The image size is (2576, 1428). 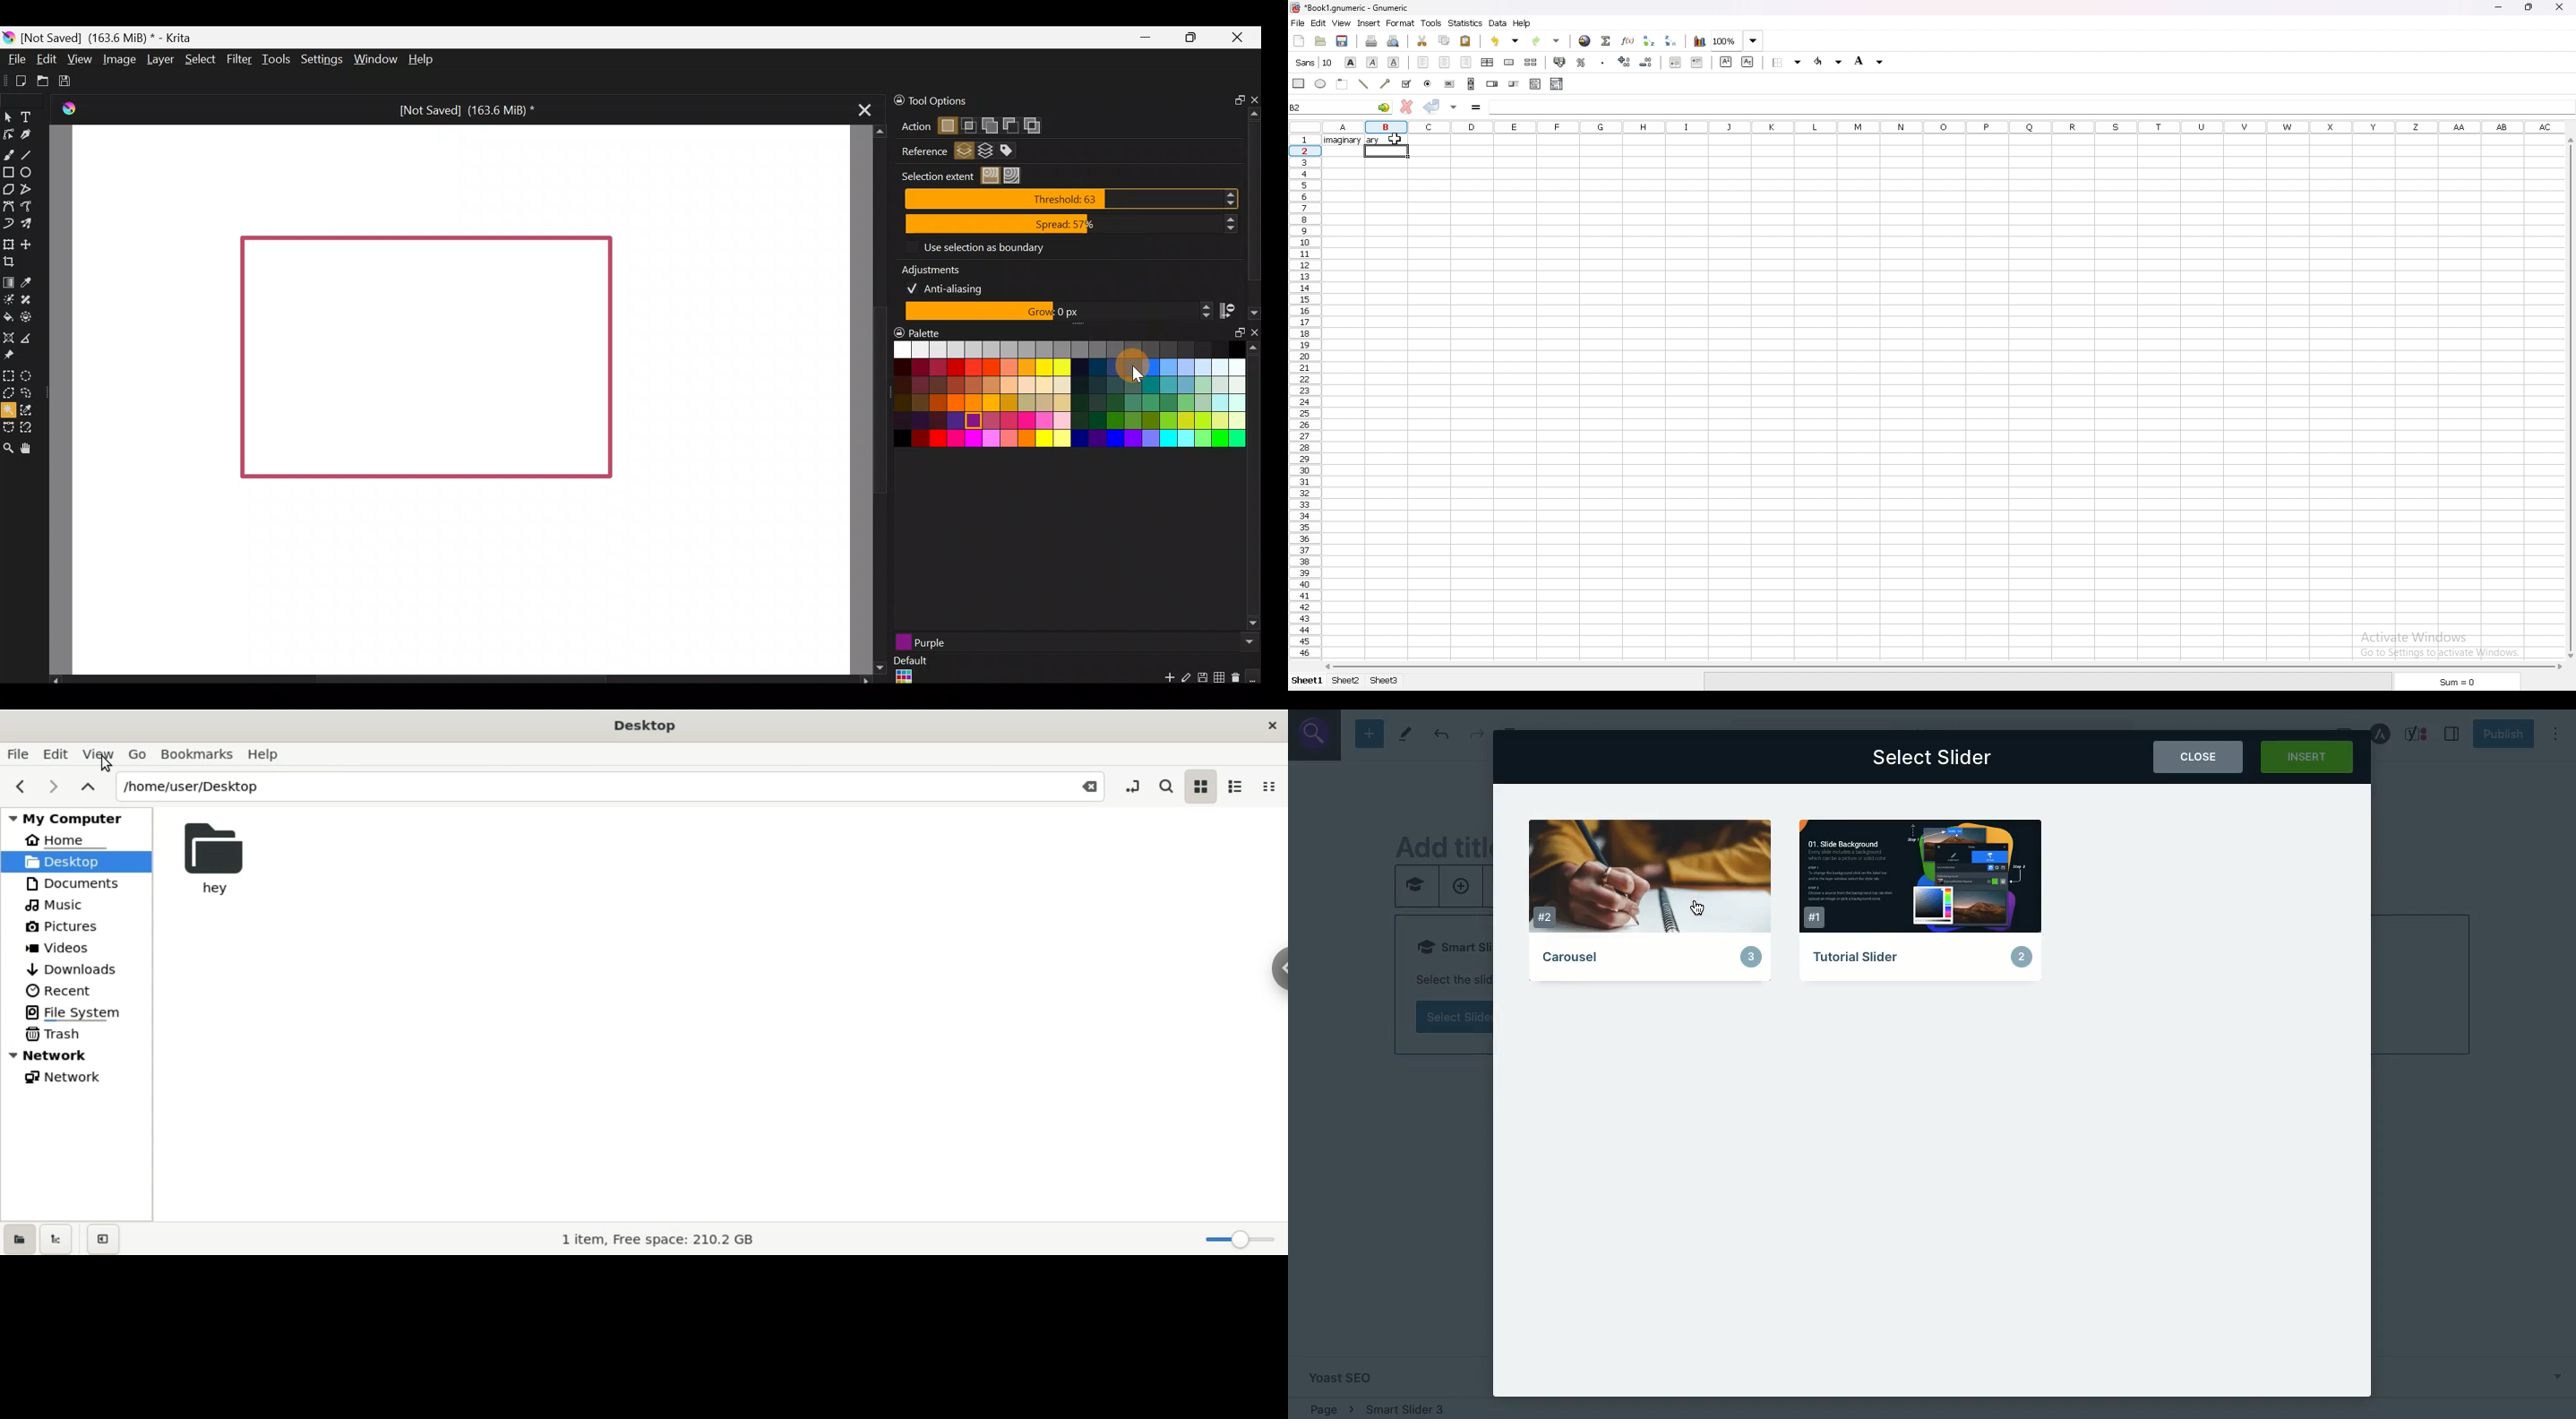 I want to click on Lock docker, so click(x=892, y=101).